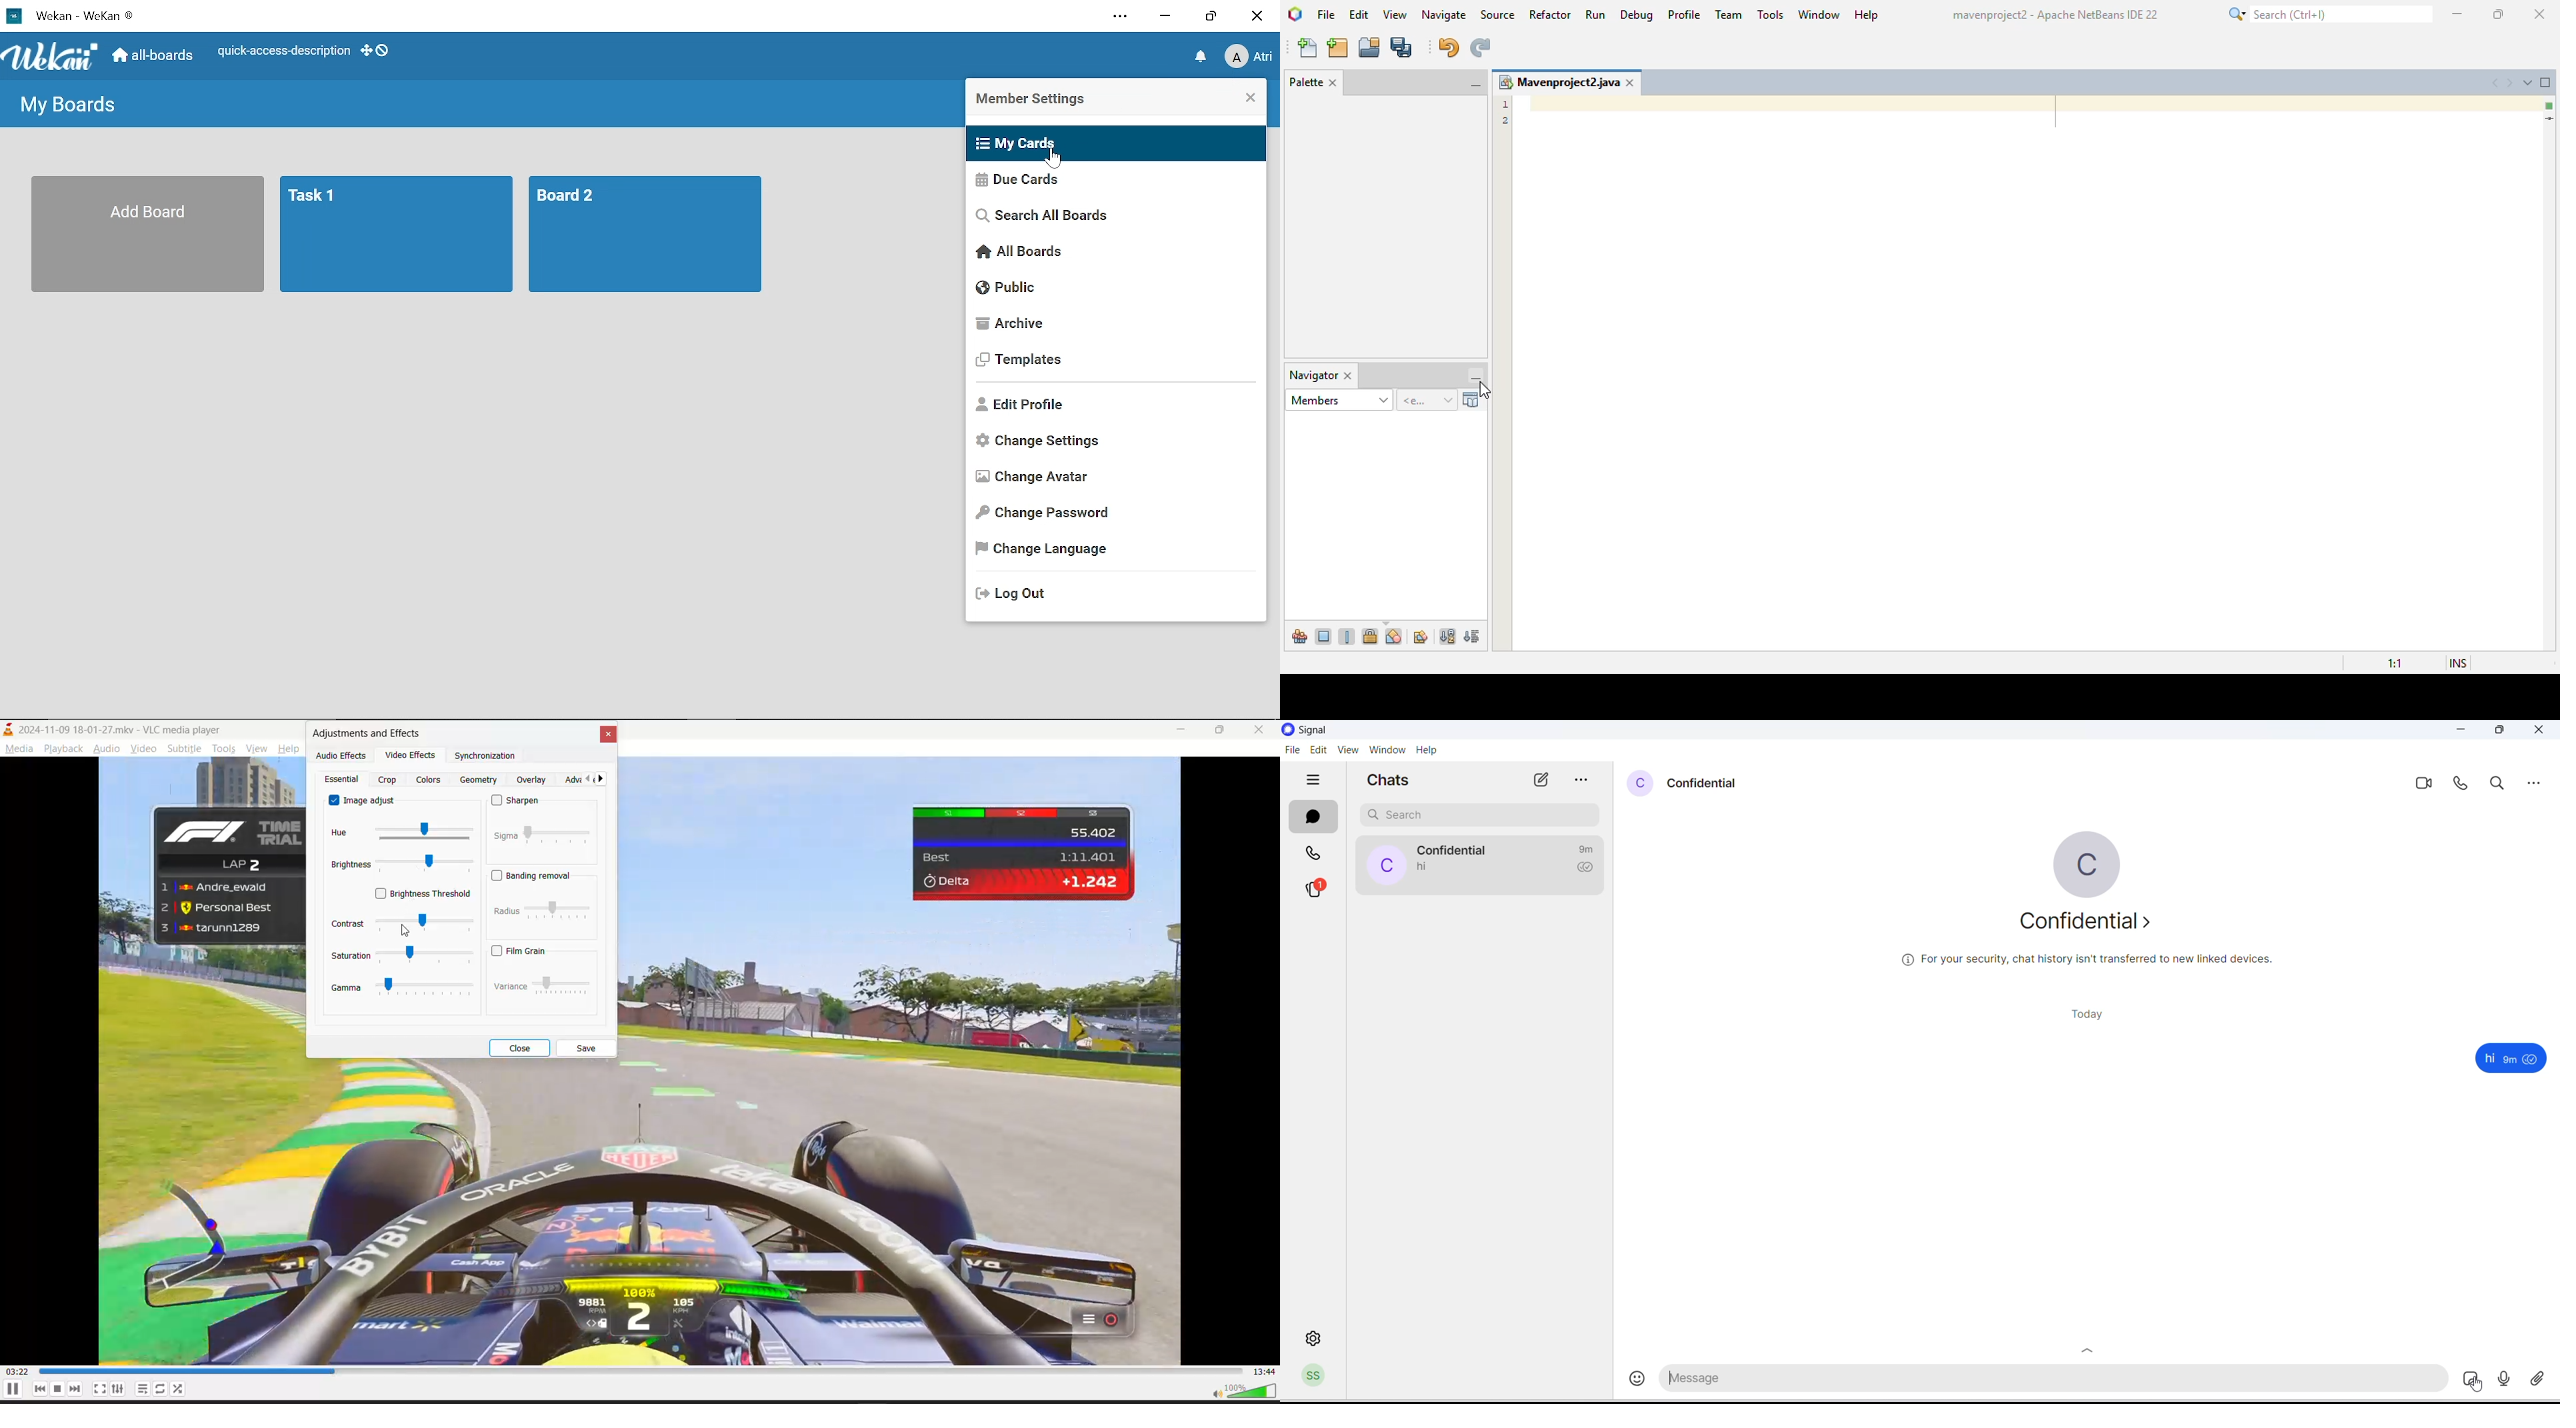 The width and height of the screenshot is (2576, 1428). What do you see at coordinates (224, 747) in the screenshot?
I see `tools` at bounding box center [224, 747].